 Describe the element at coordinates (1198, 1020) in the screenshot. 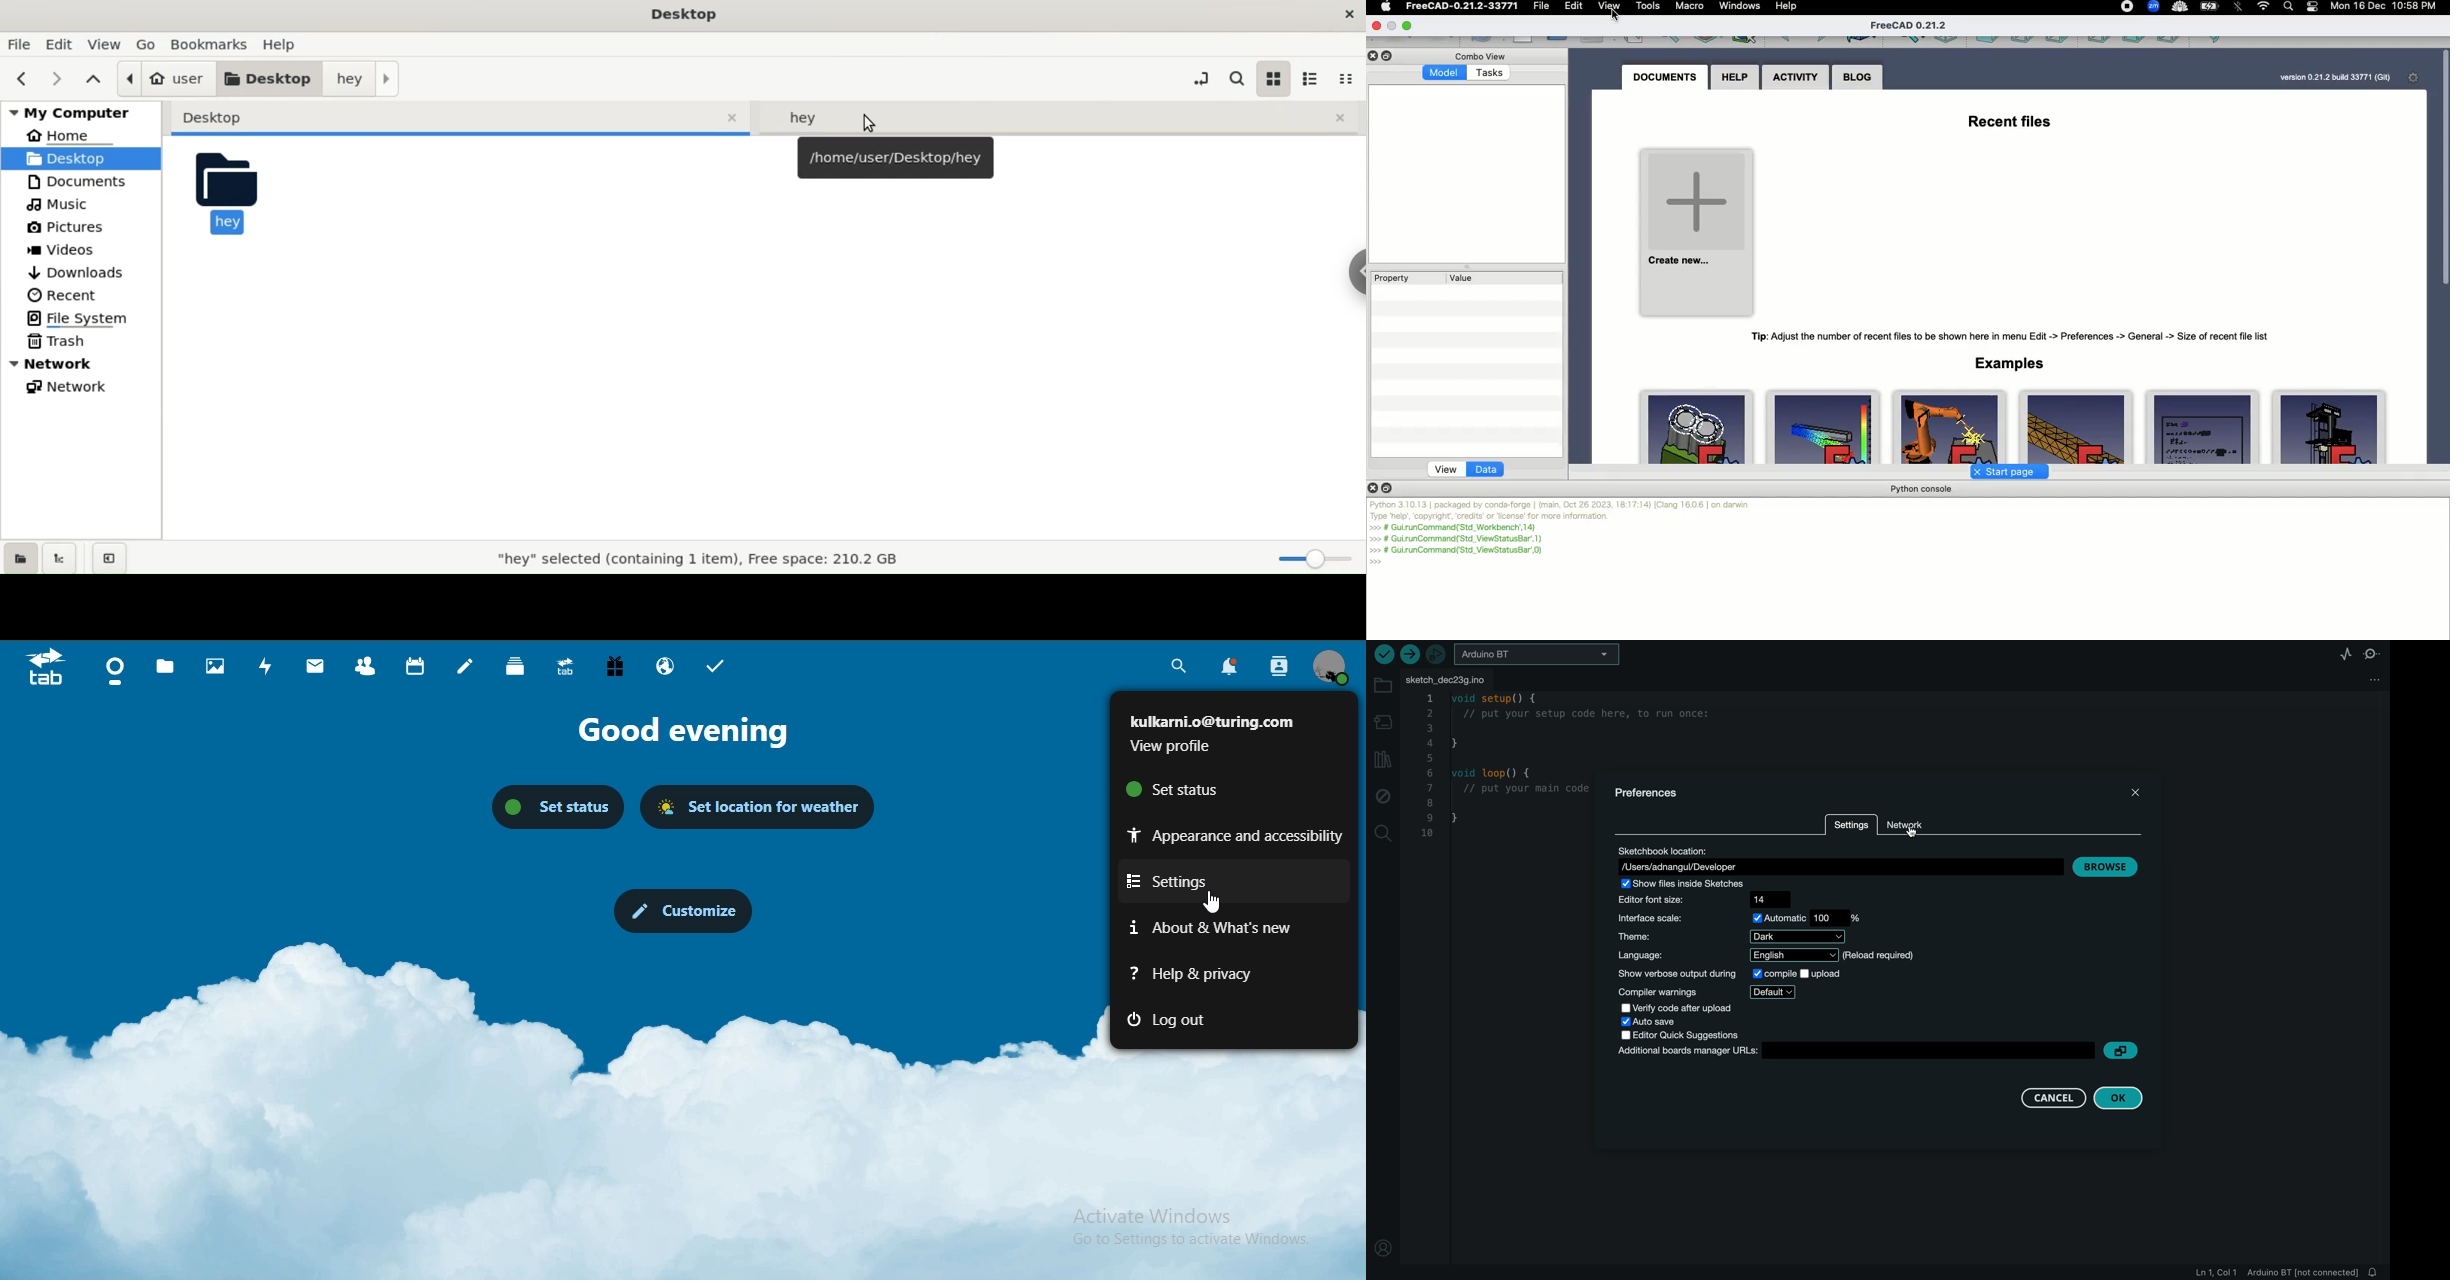

I see `log out` at that location.